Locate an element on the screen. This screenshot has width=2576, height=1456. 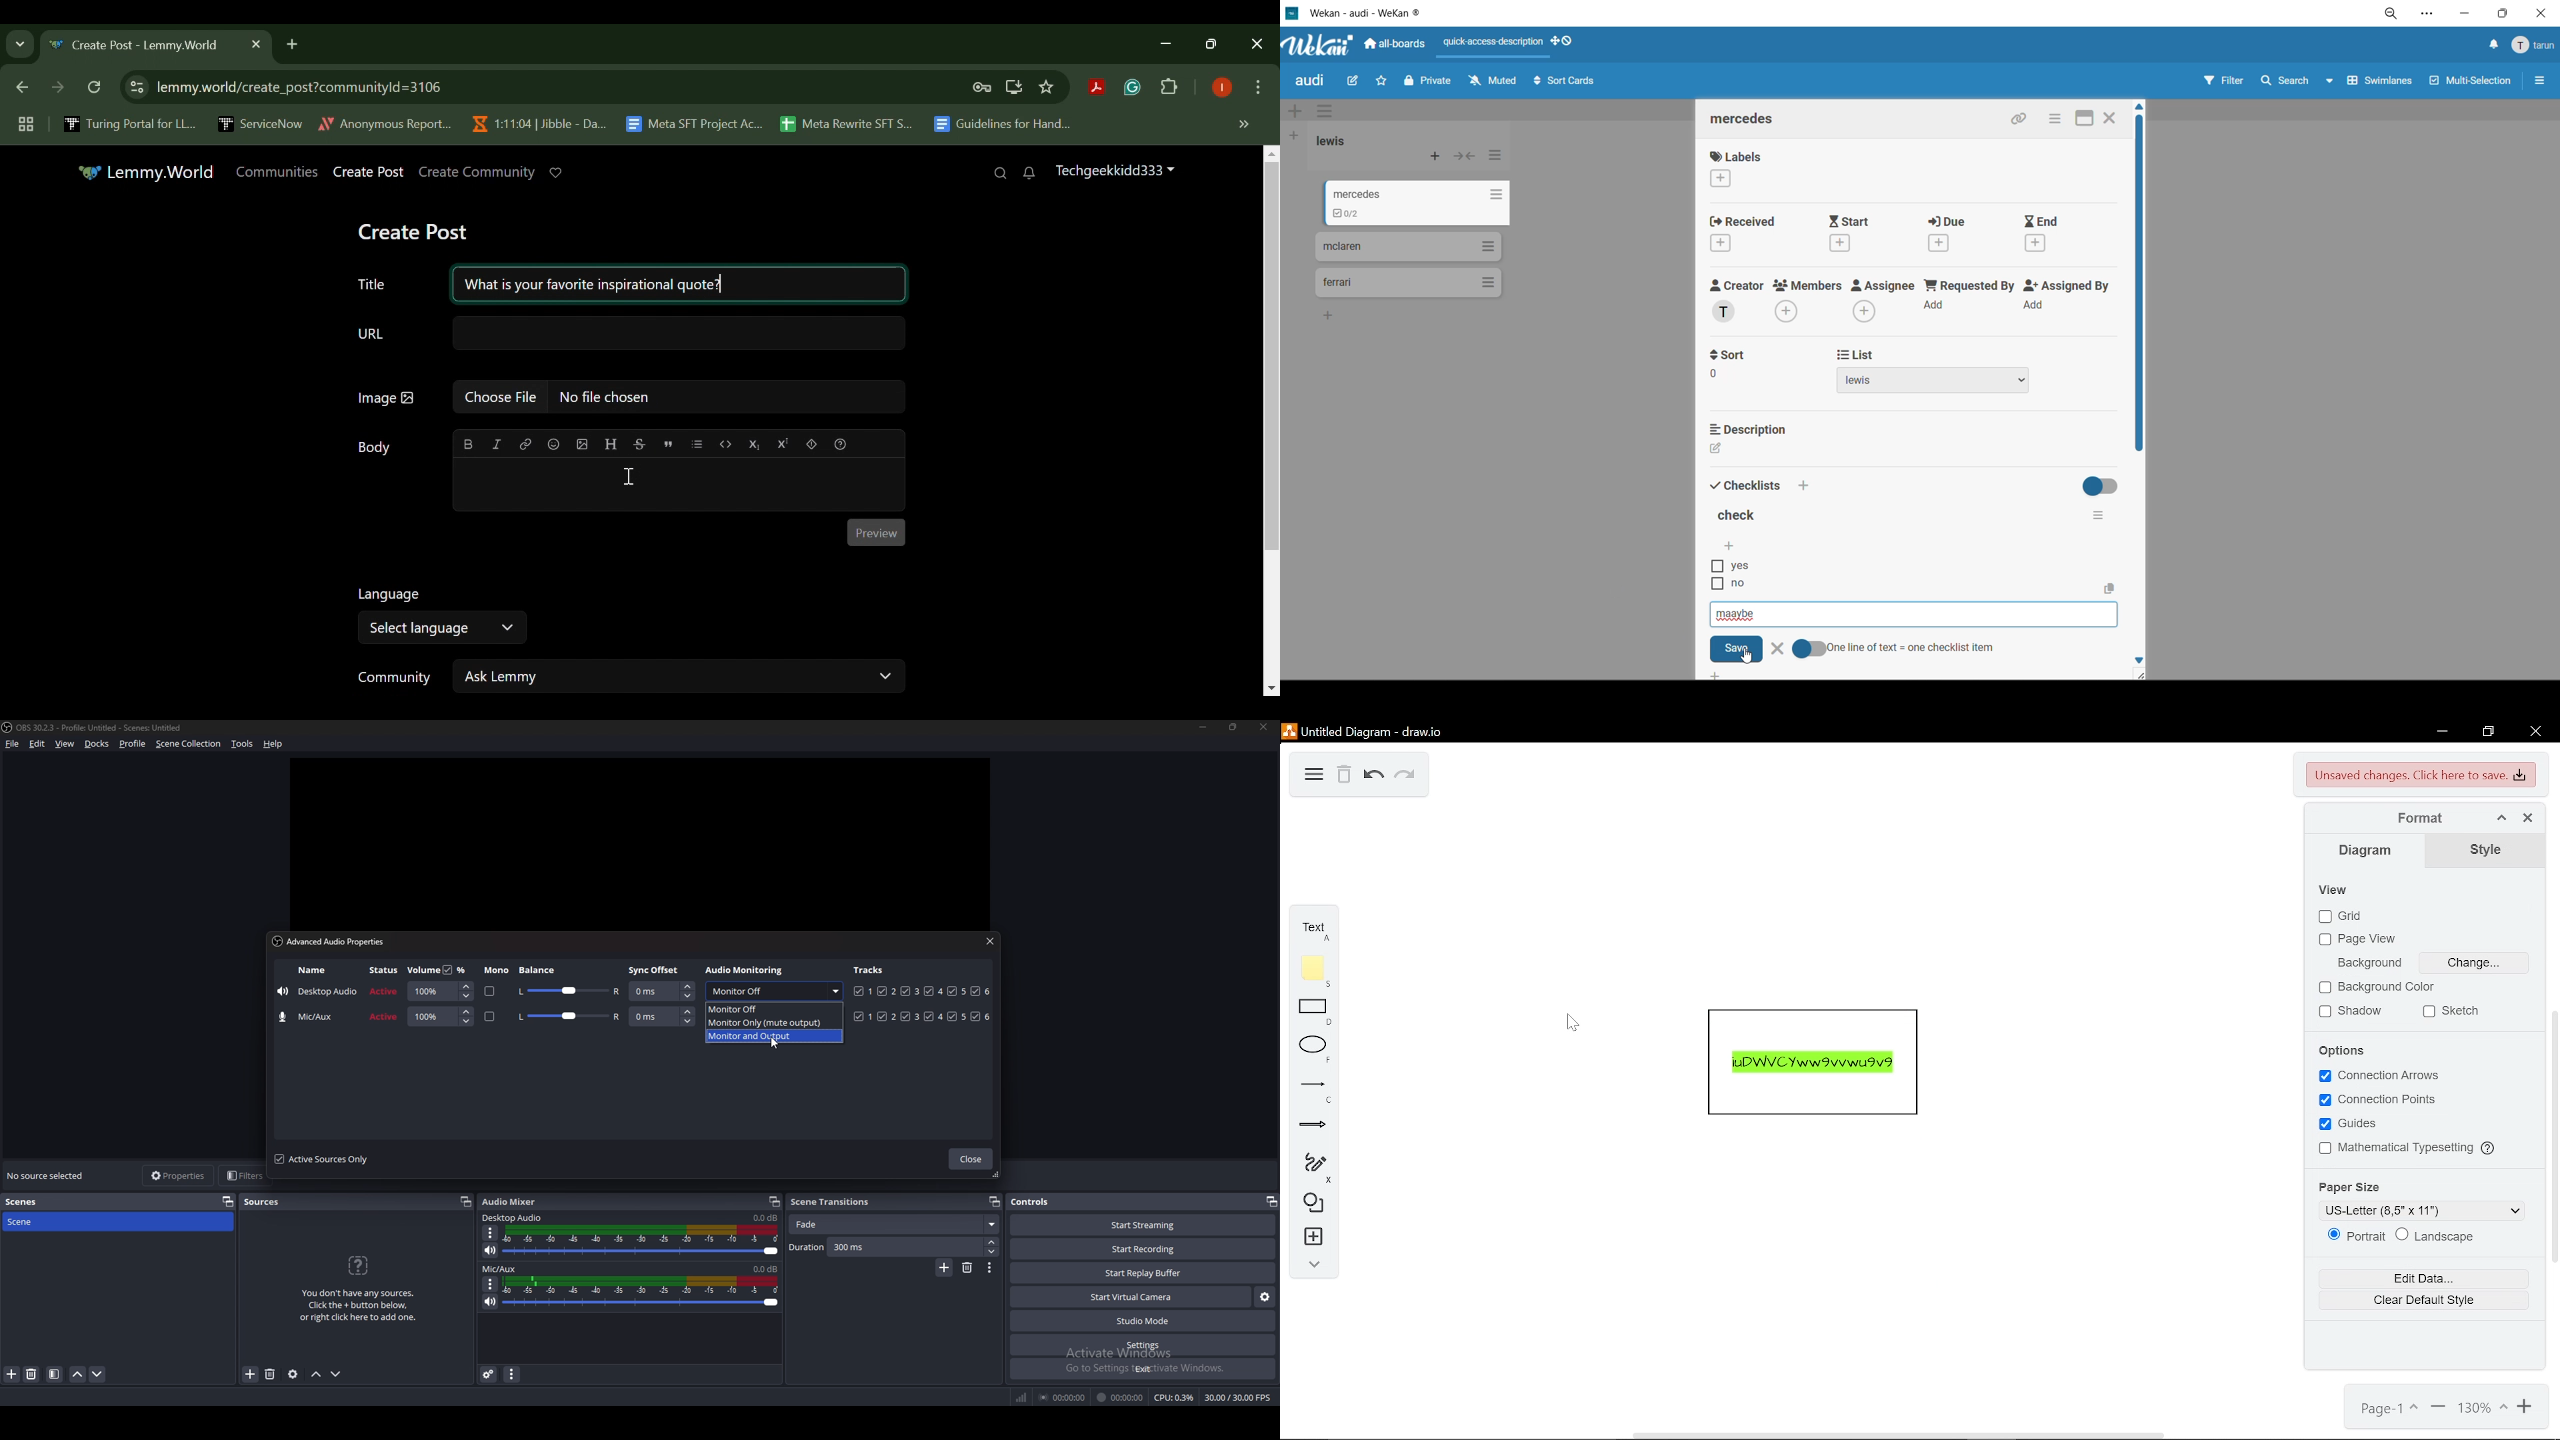
tracks is located at coordinates (870, 970).